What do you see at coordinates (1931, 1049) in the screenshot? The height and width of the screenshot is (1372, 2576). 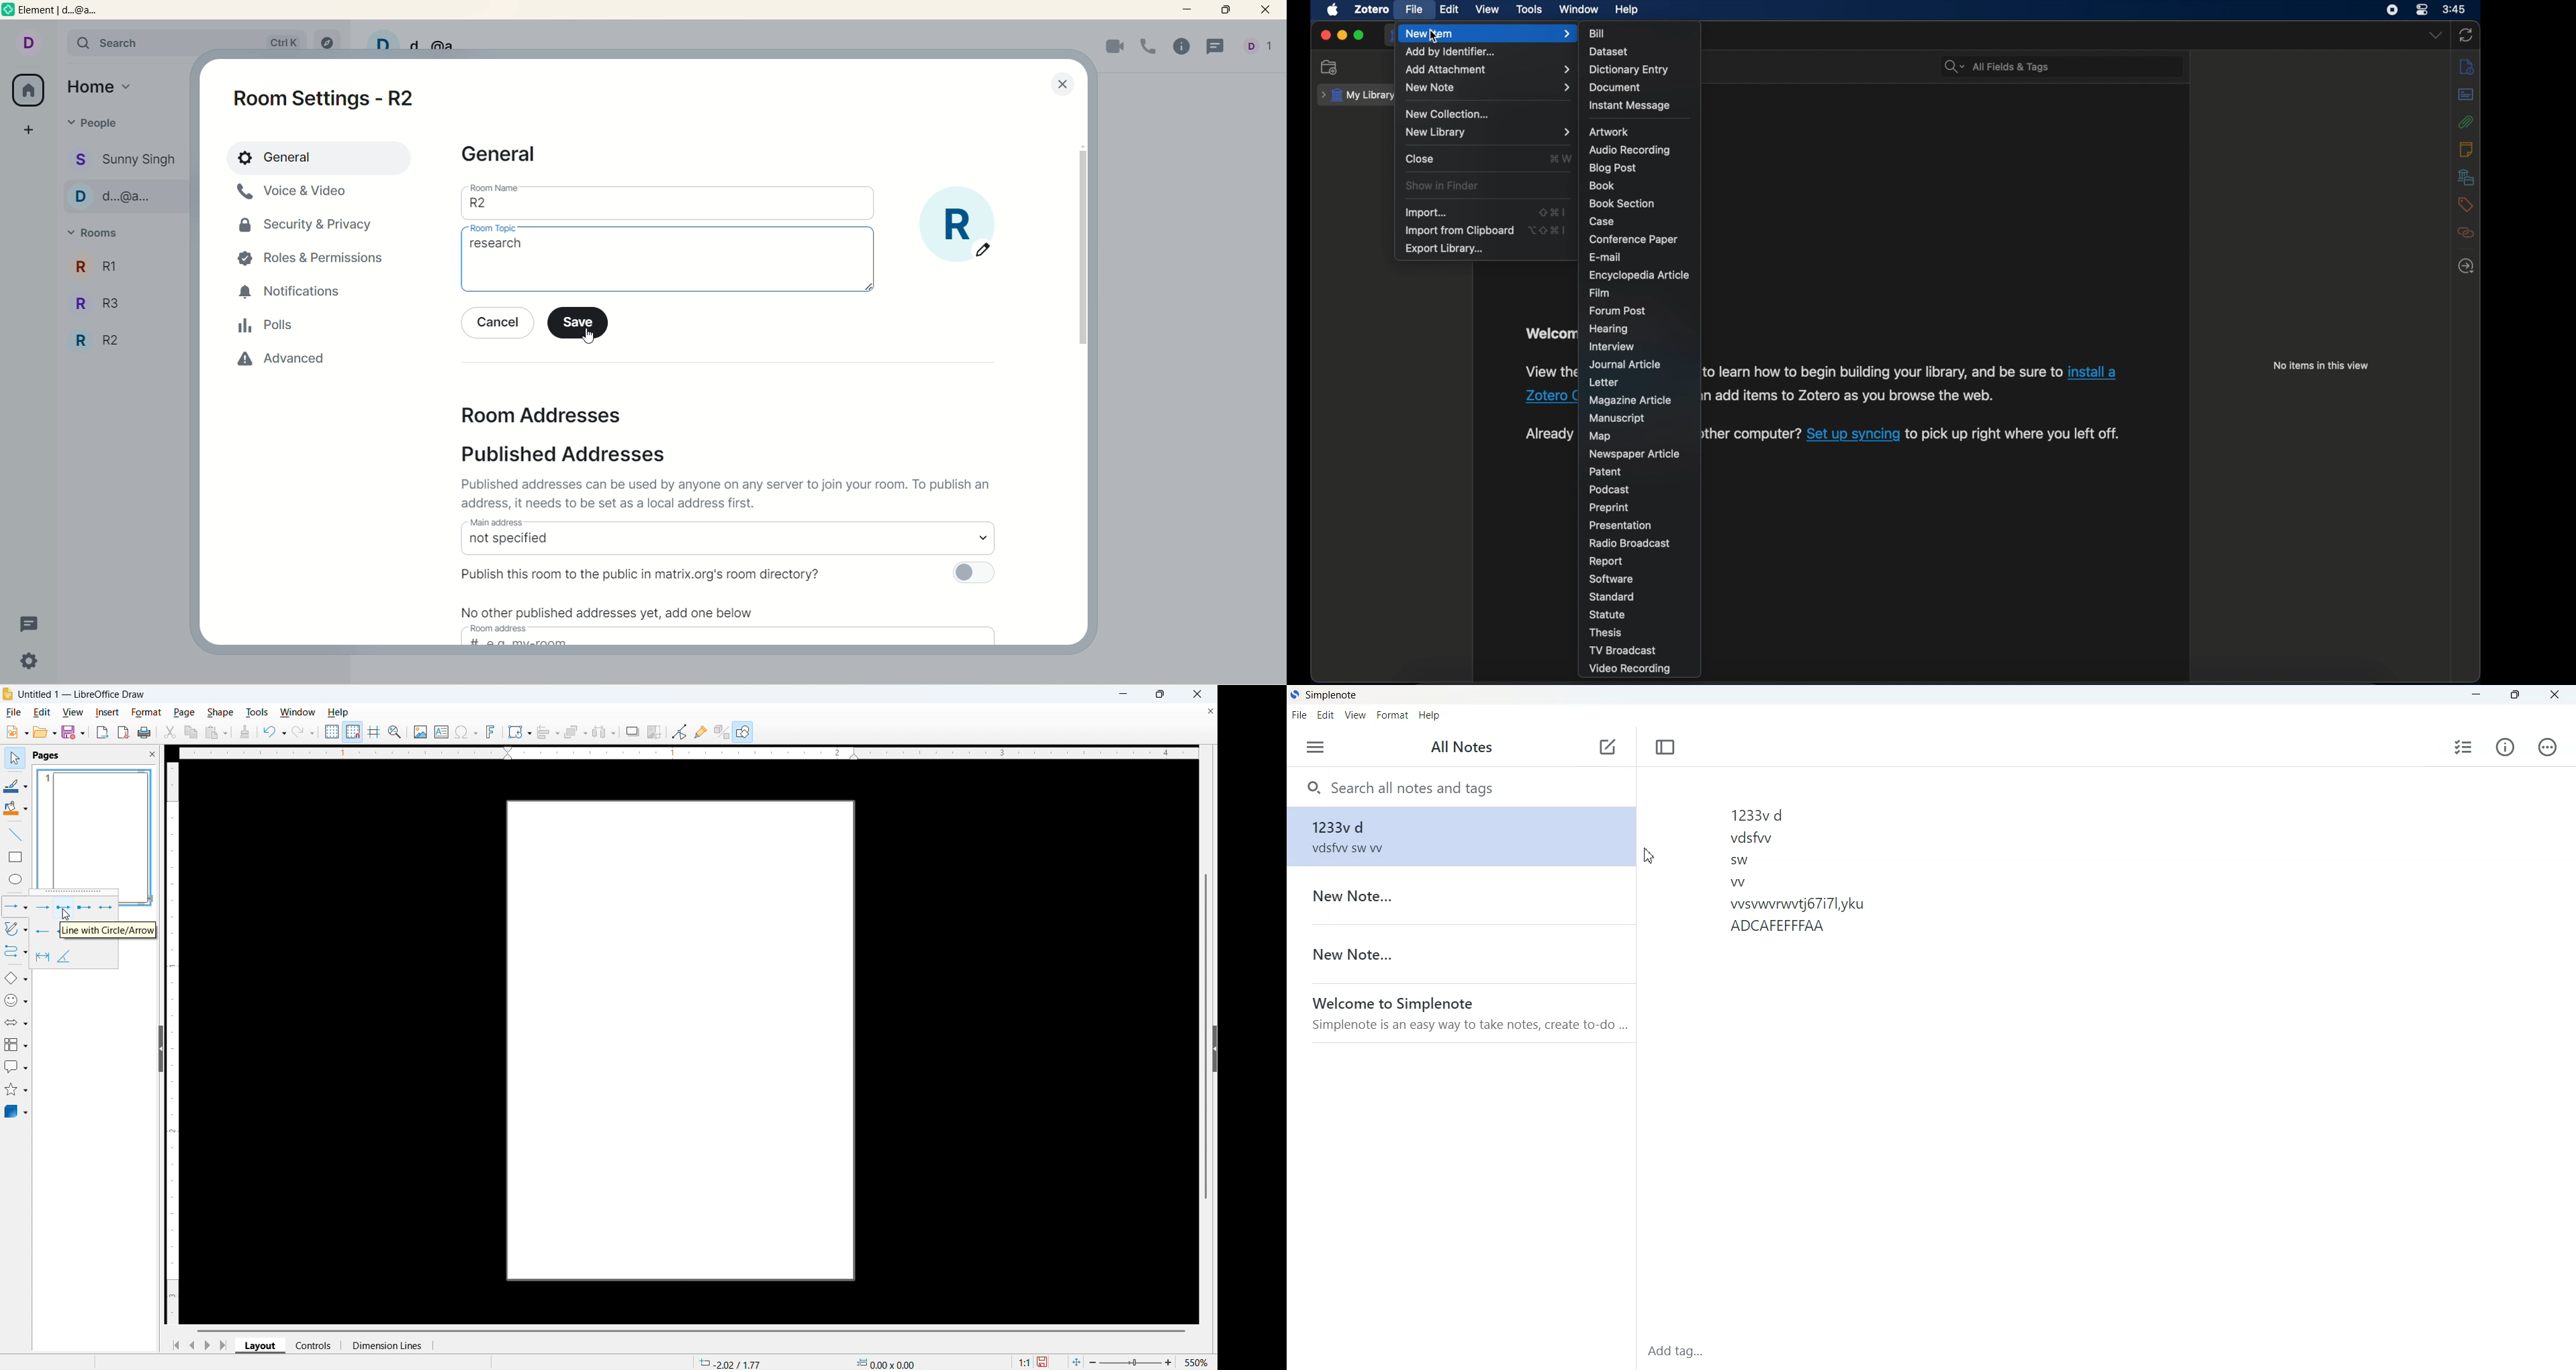 I see `1233 d vddw sw W wwwwnwt67lyku ADCAFEFFFAA` at bounding box center [1931, 1049].